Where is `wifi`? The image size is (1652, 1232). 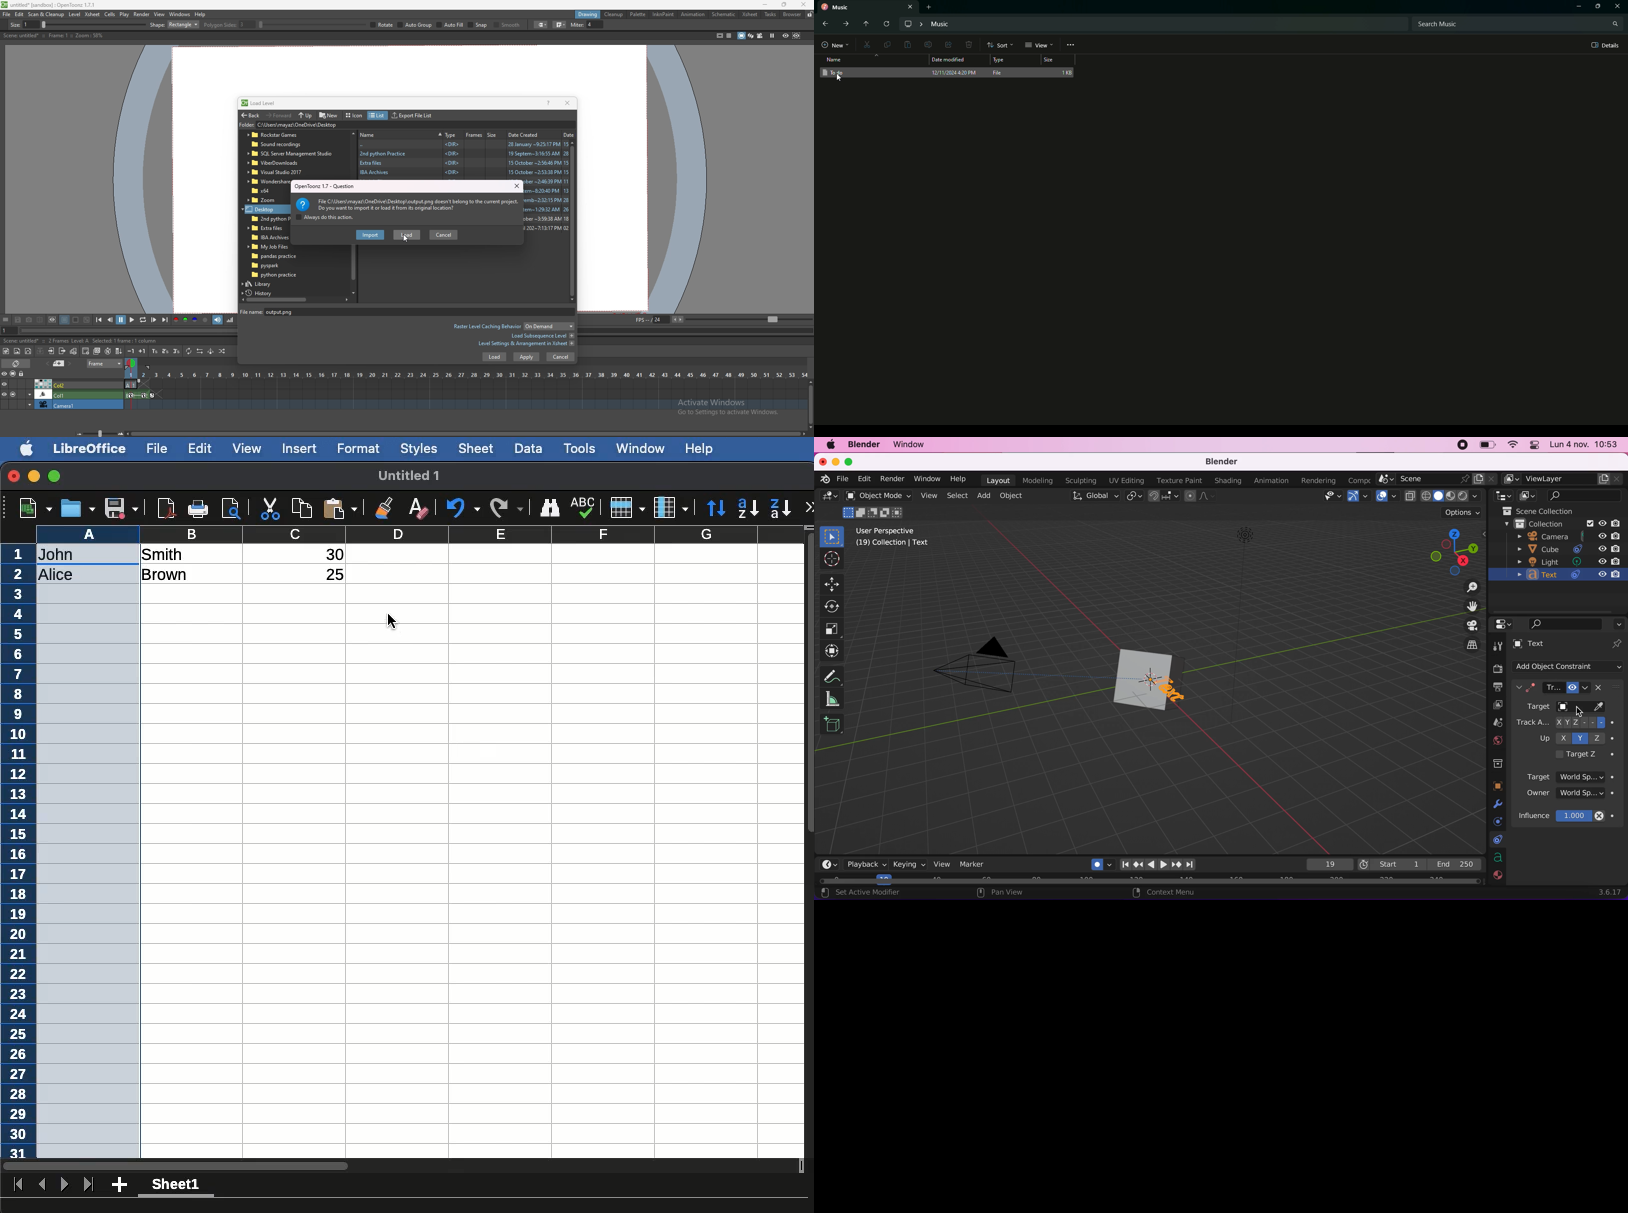 wifi is located at coordinates (1512, 446).